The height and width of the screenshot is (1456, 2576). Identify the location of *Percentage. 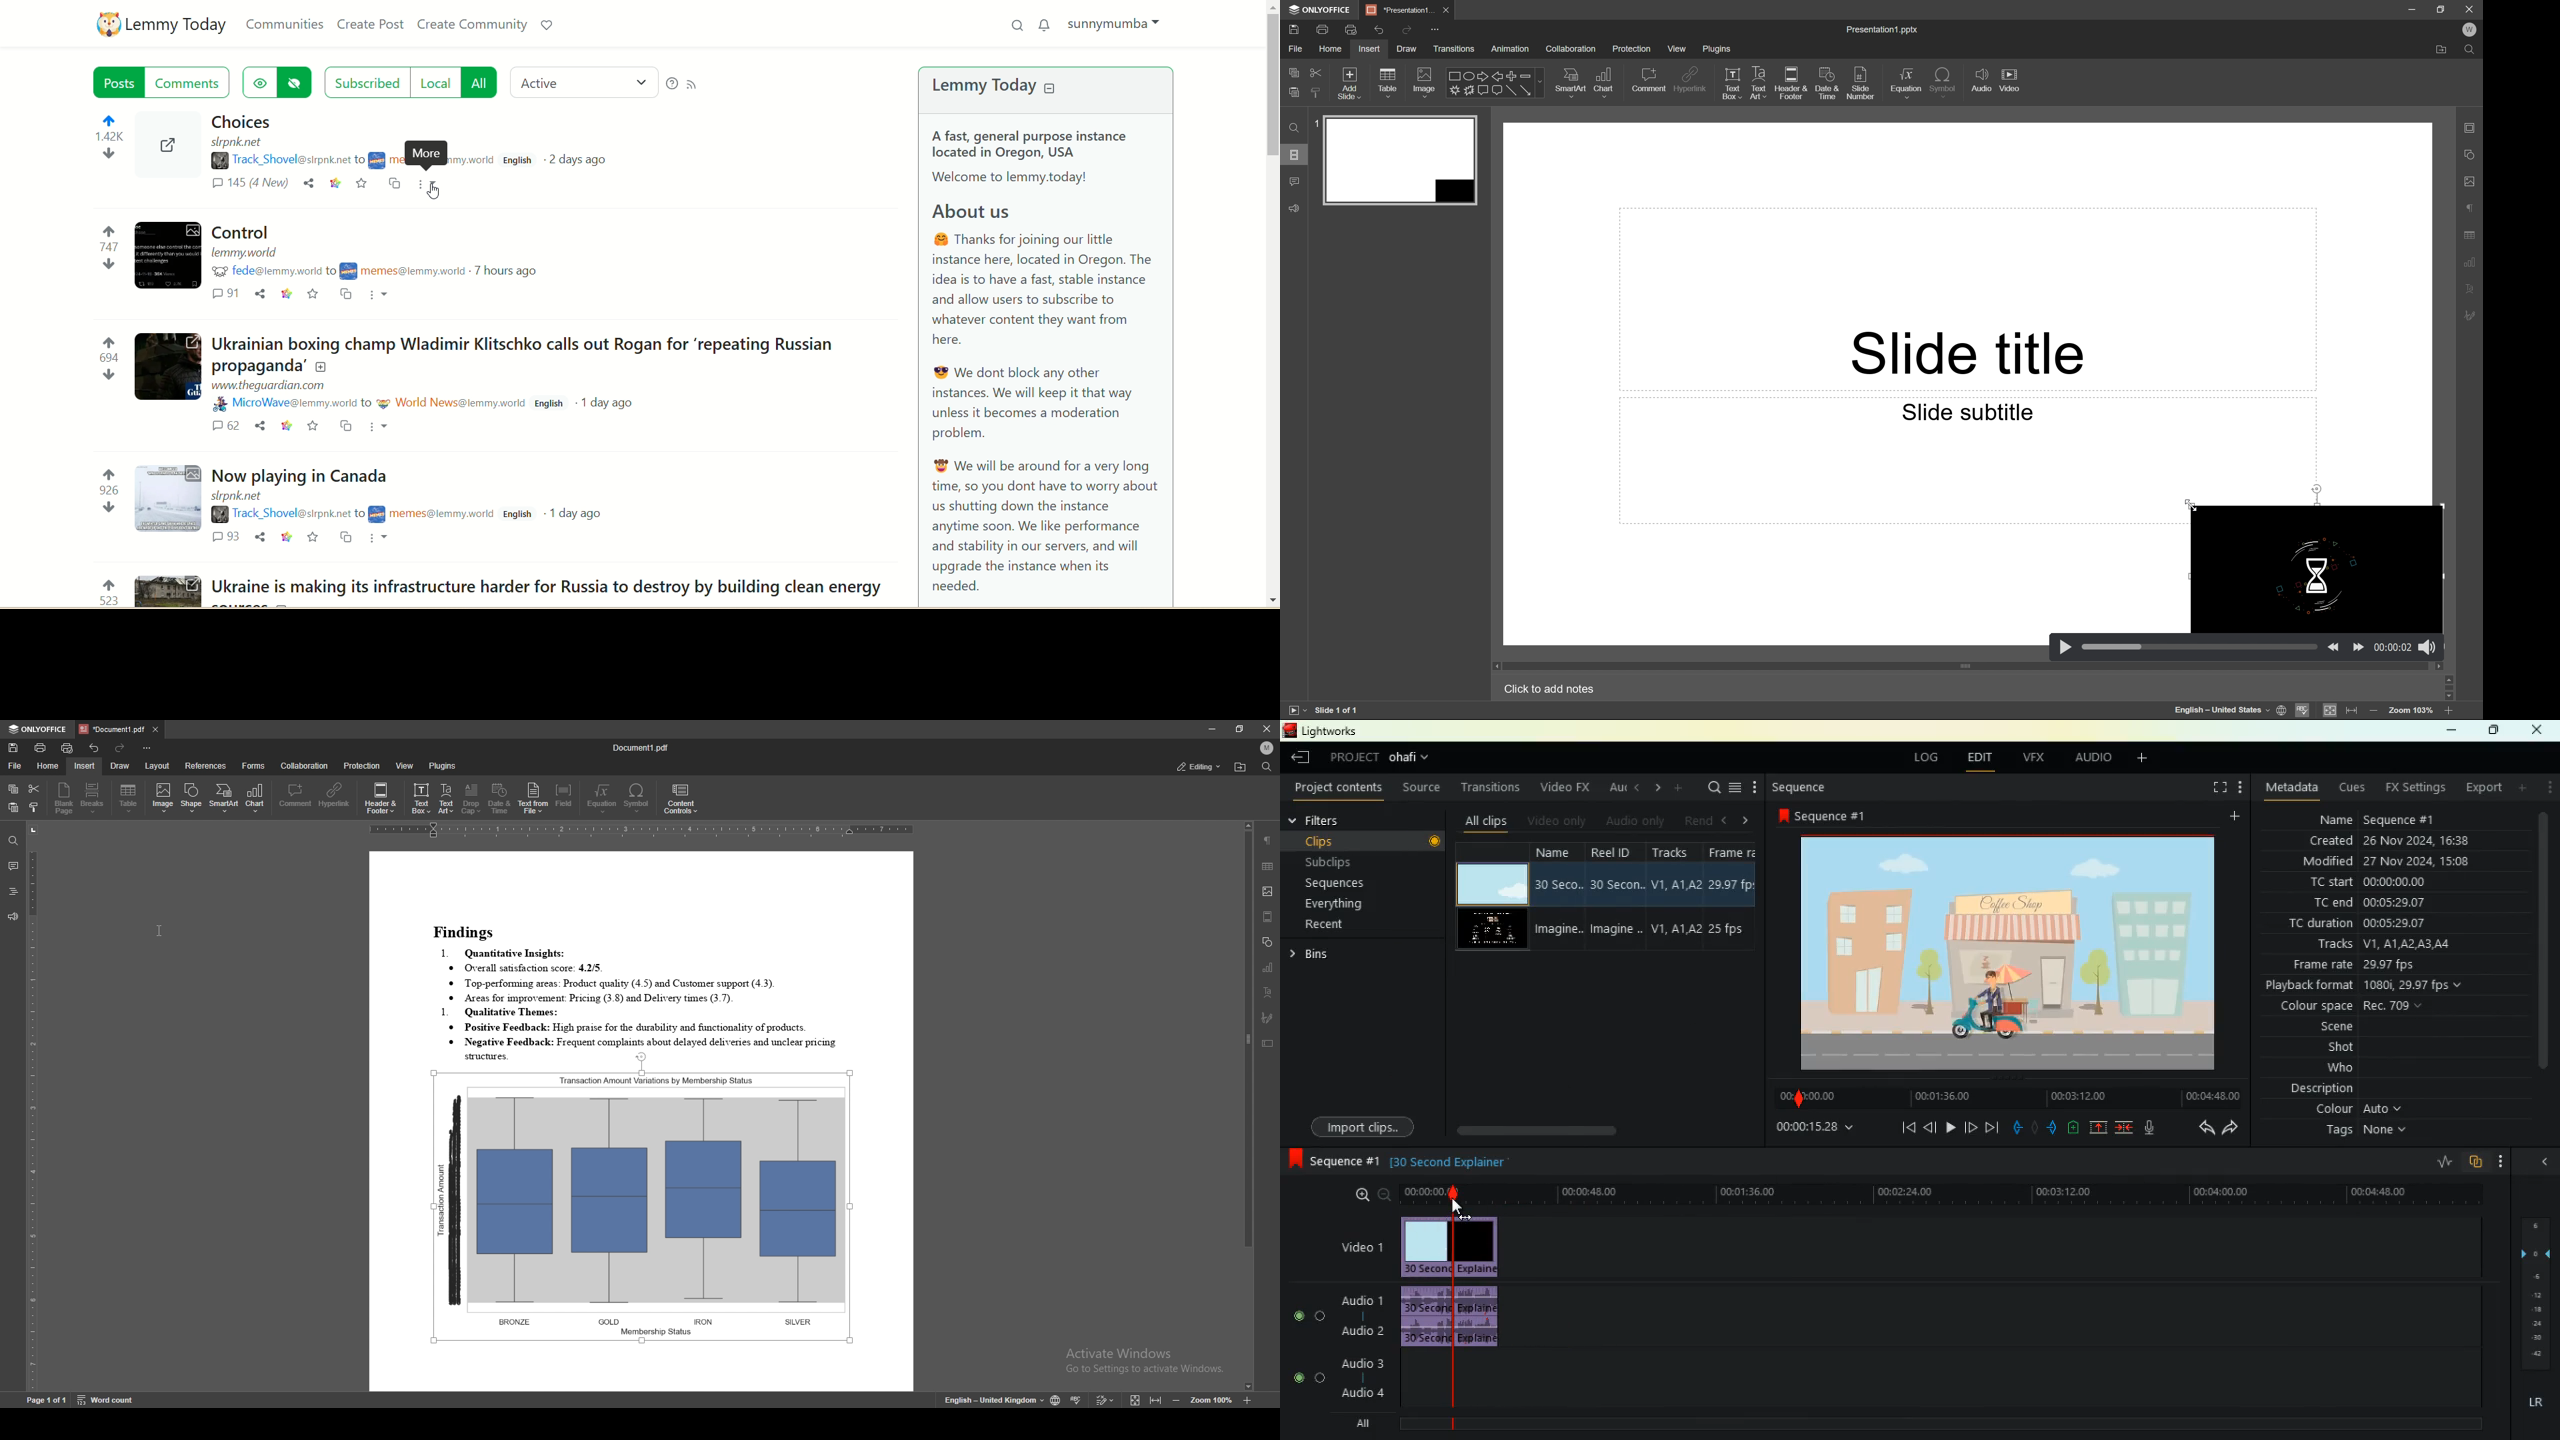
(1401, 9).